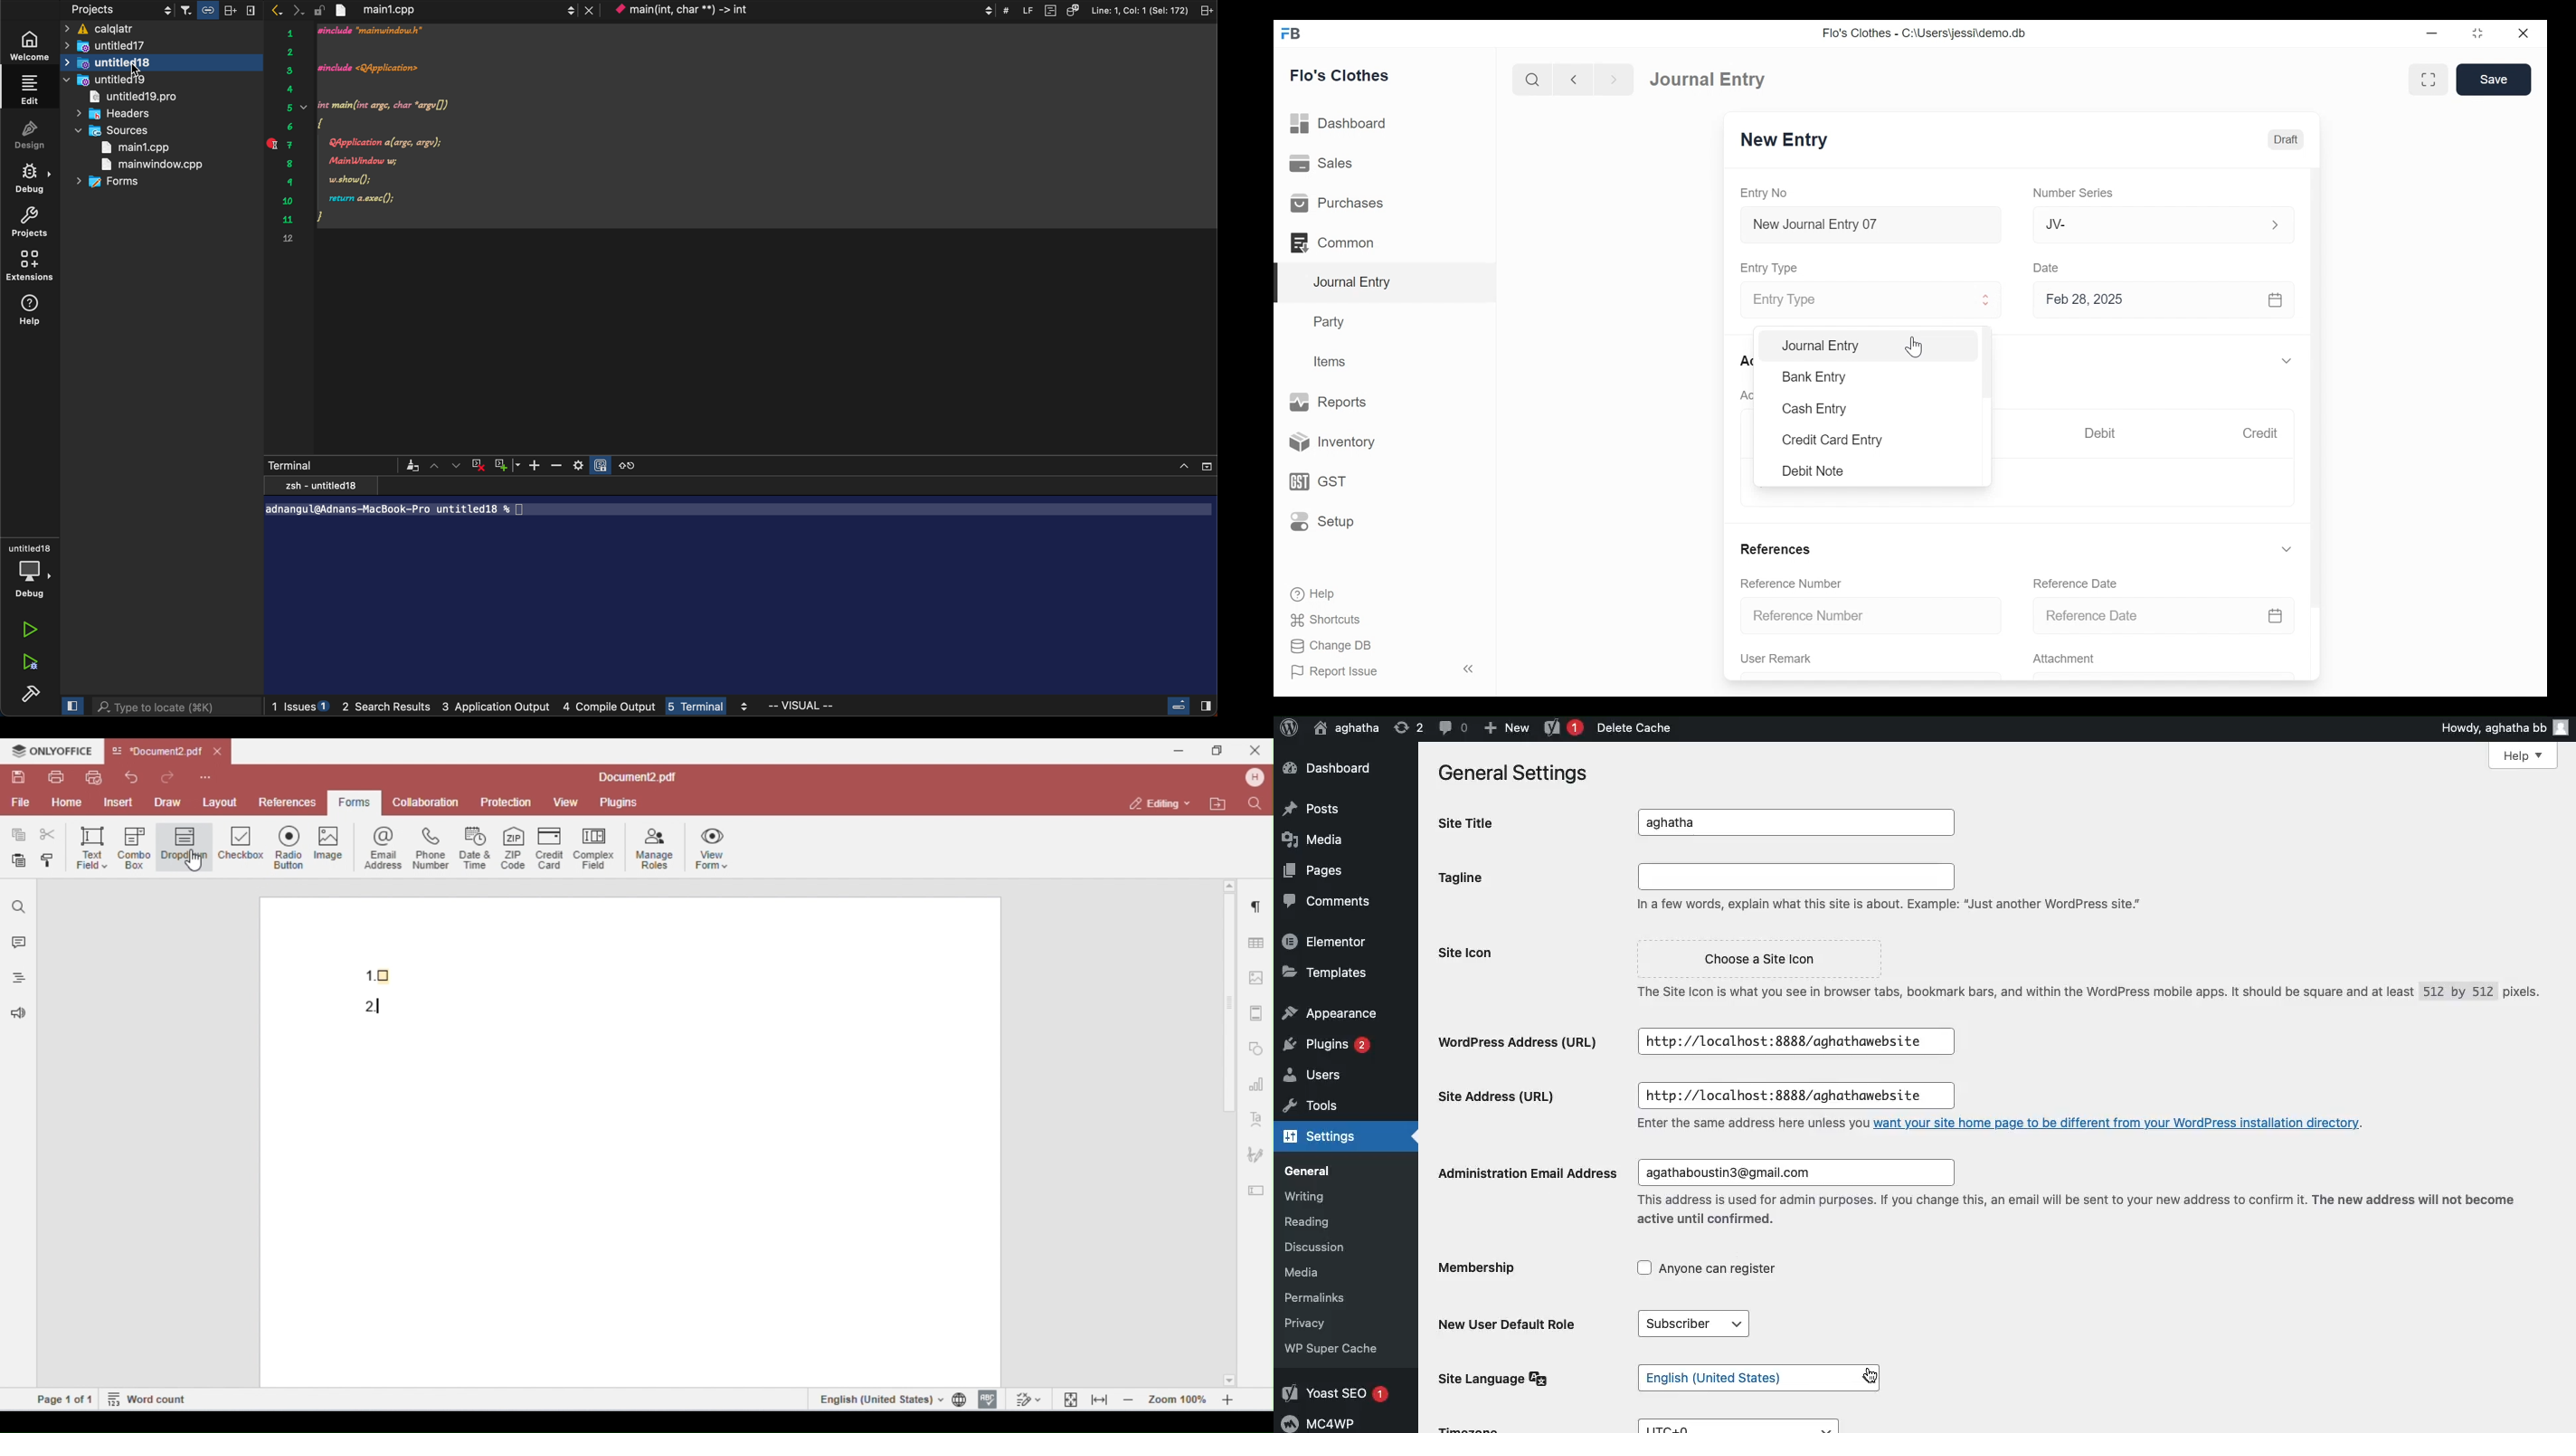  I want to click on LF, so click(1025, 9).